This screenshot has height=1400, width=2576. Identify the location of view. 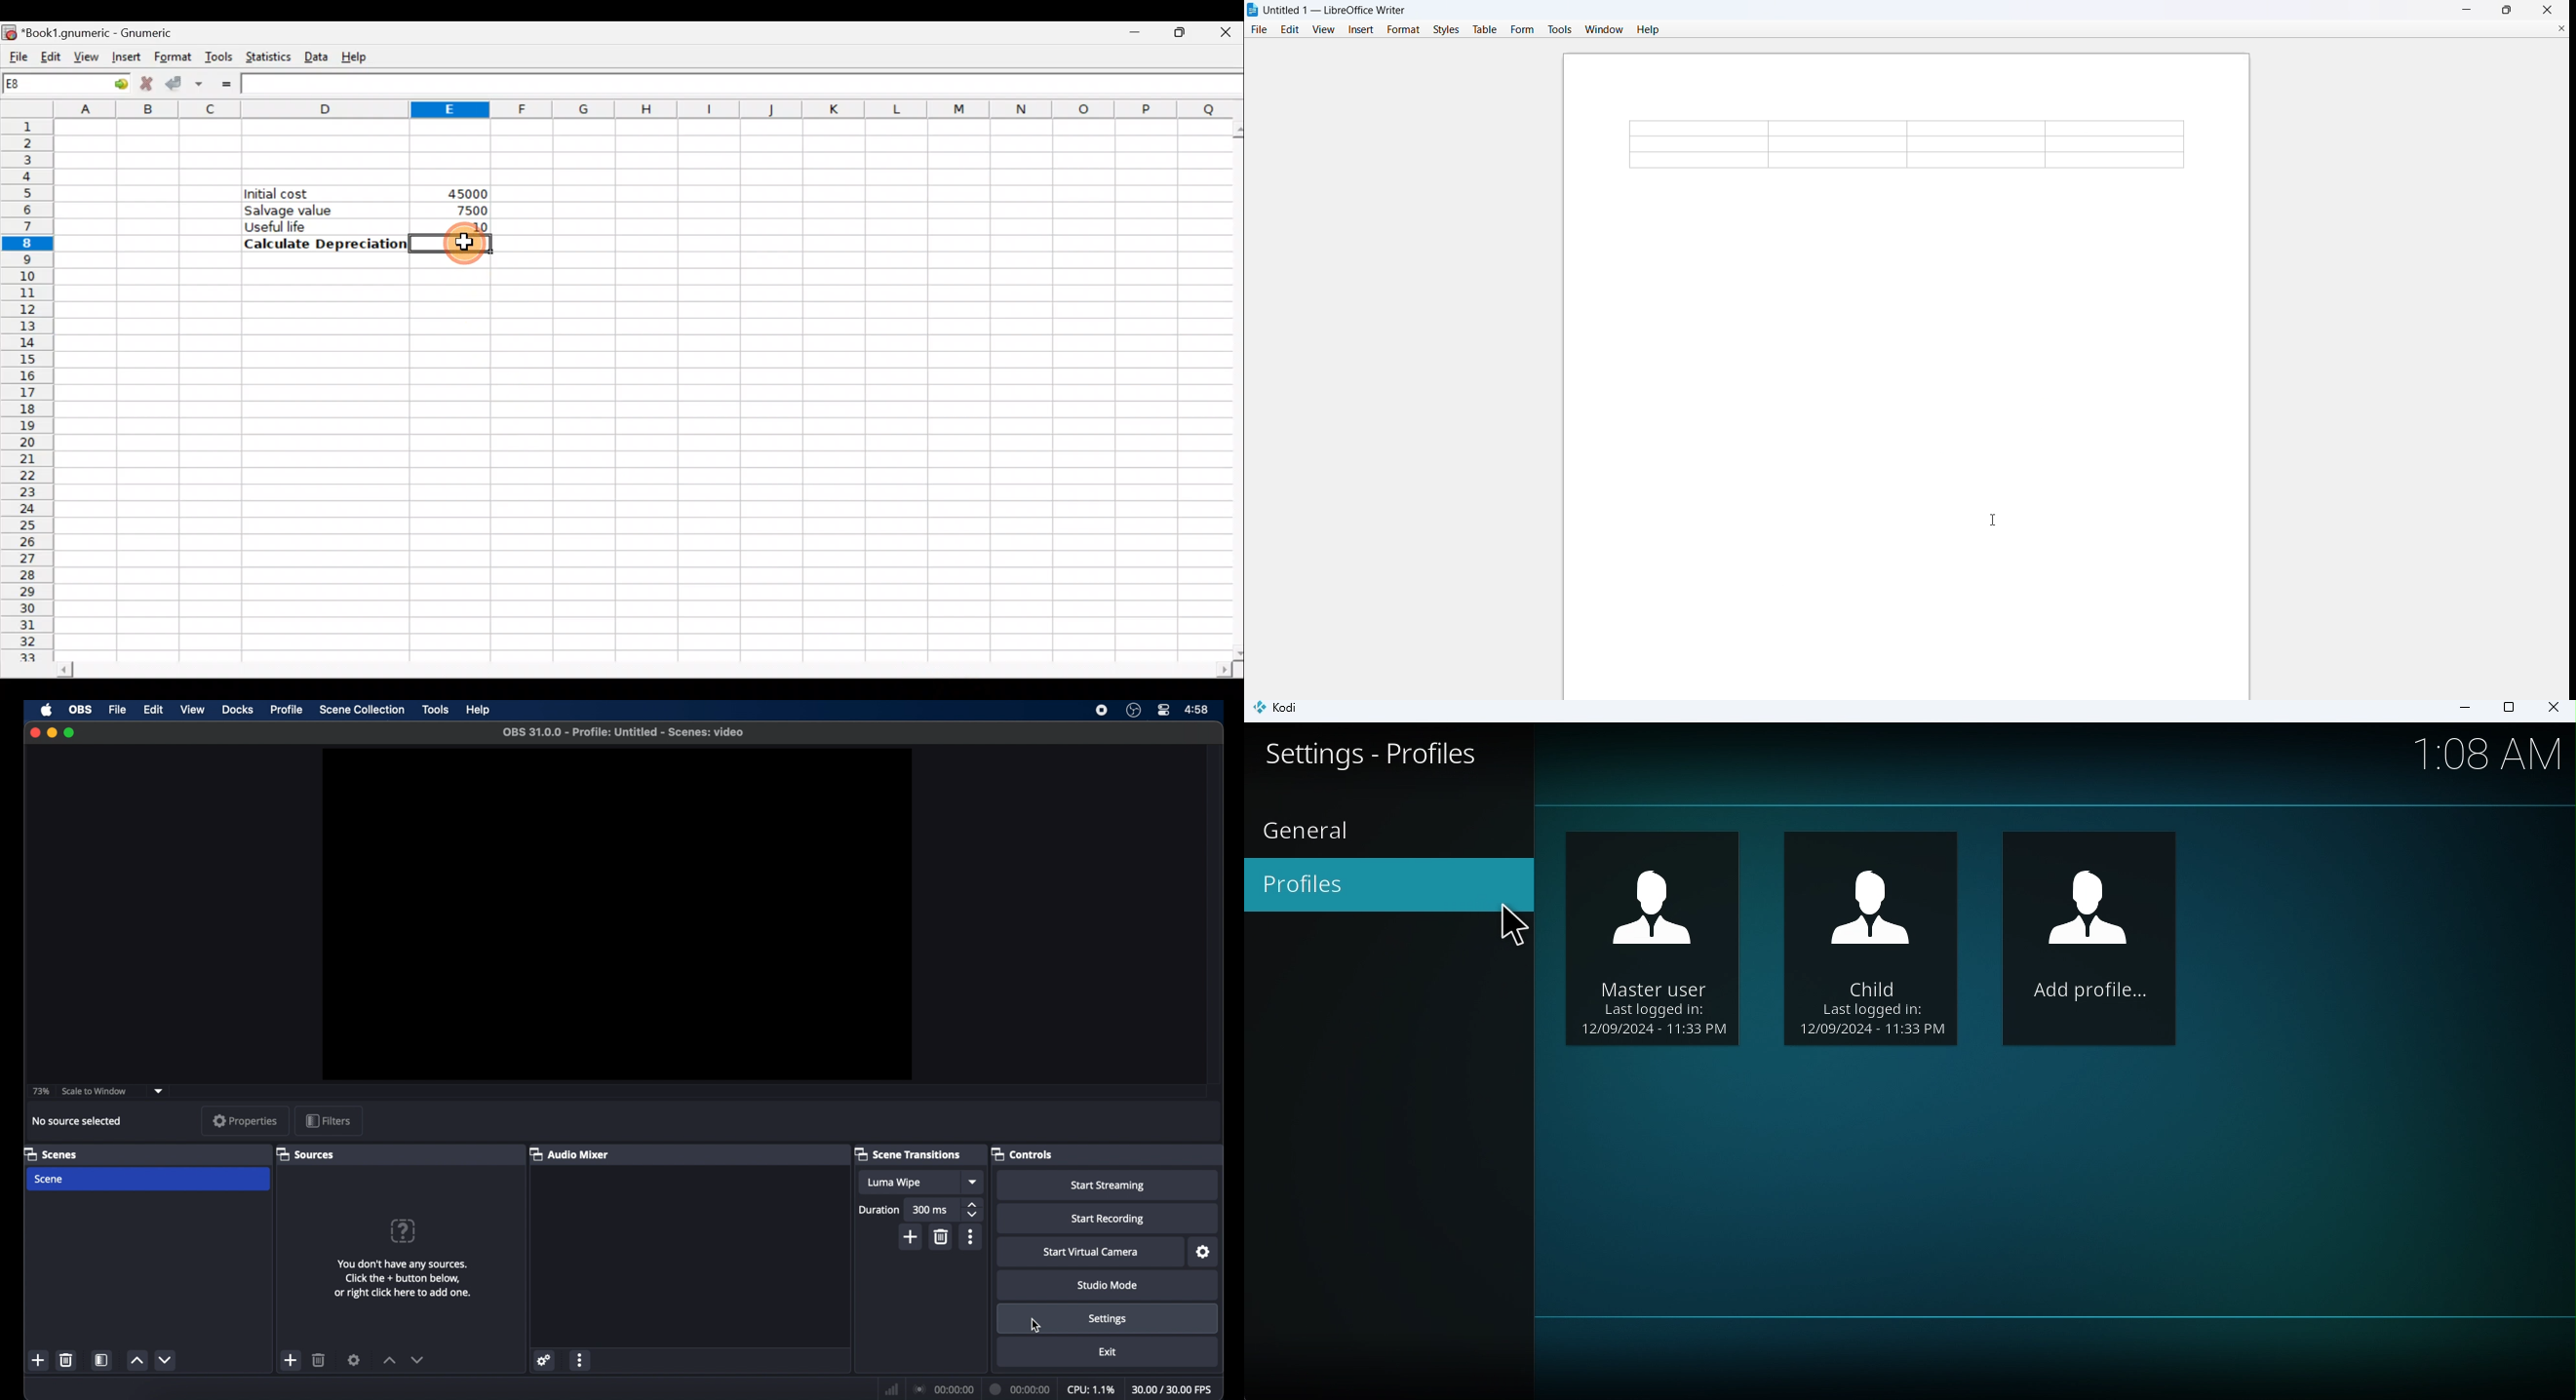
(193, 710).